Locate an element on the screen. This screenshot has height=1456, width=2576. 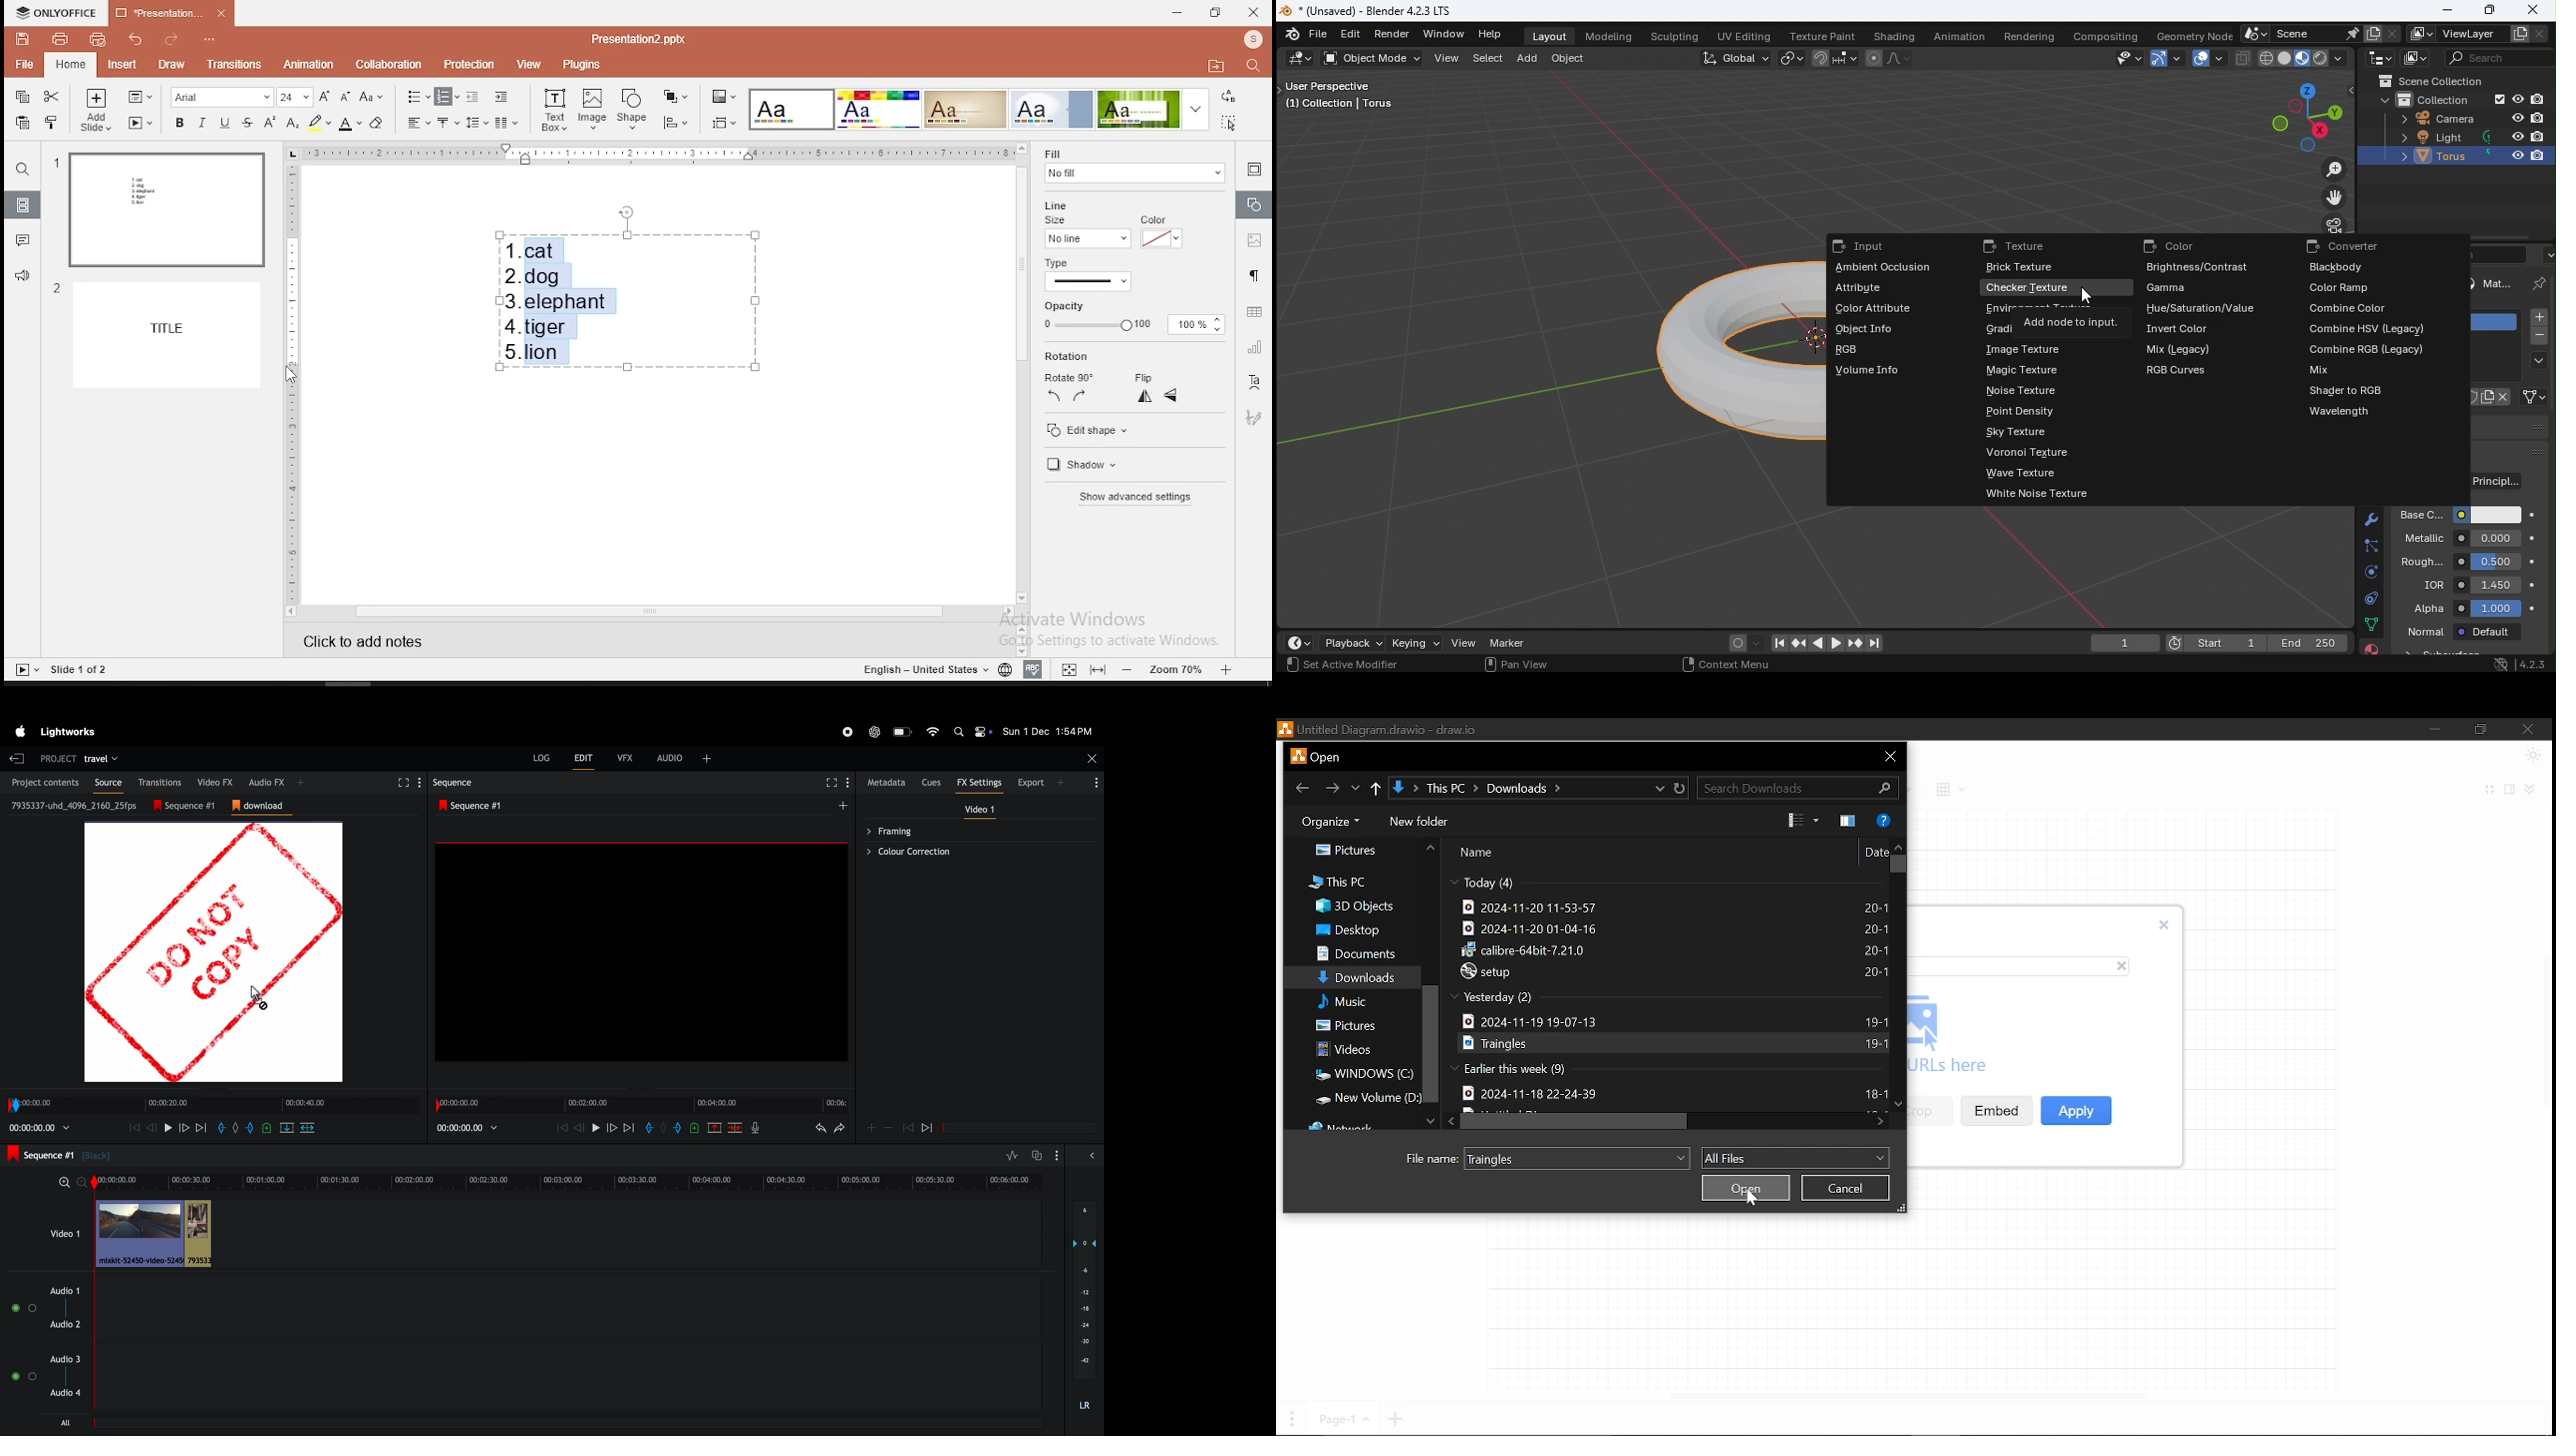
playback time is located at coordinates (466, 1128).